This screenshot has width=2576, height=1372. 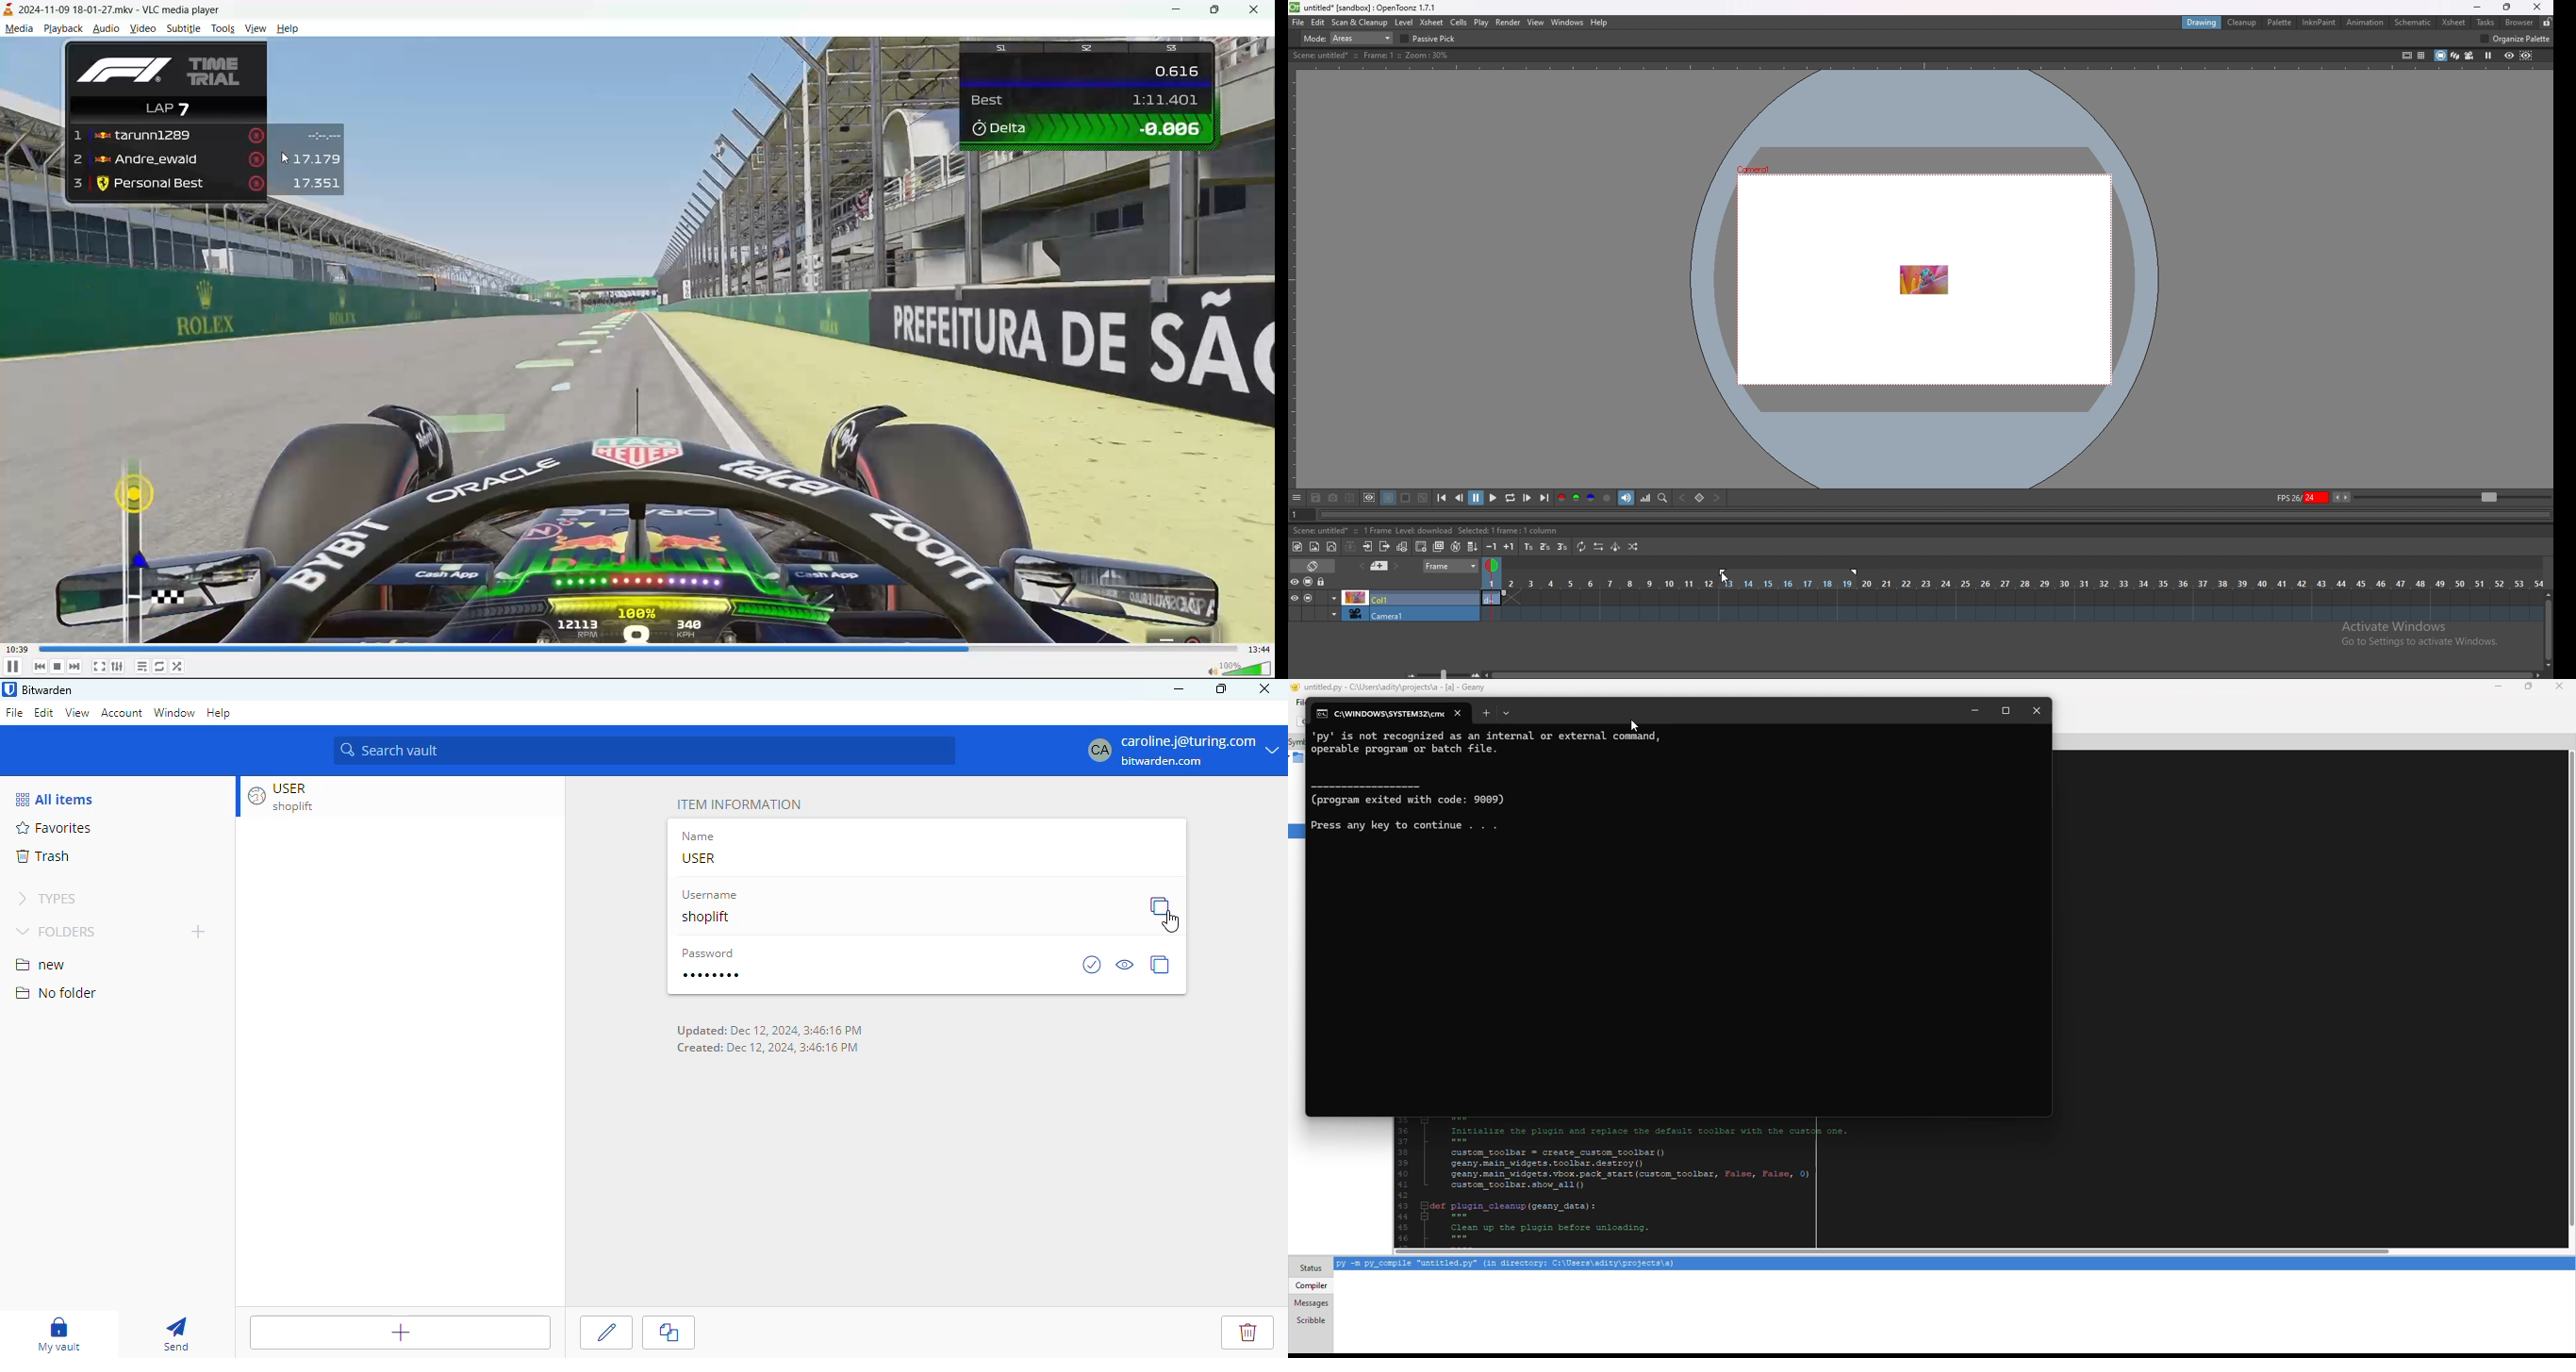 I want to click on toggle visibility, so click(x=1126, y=965).